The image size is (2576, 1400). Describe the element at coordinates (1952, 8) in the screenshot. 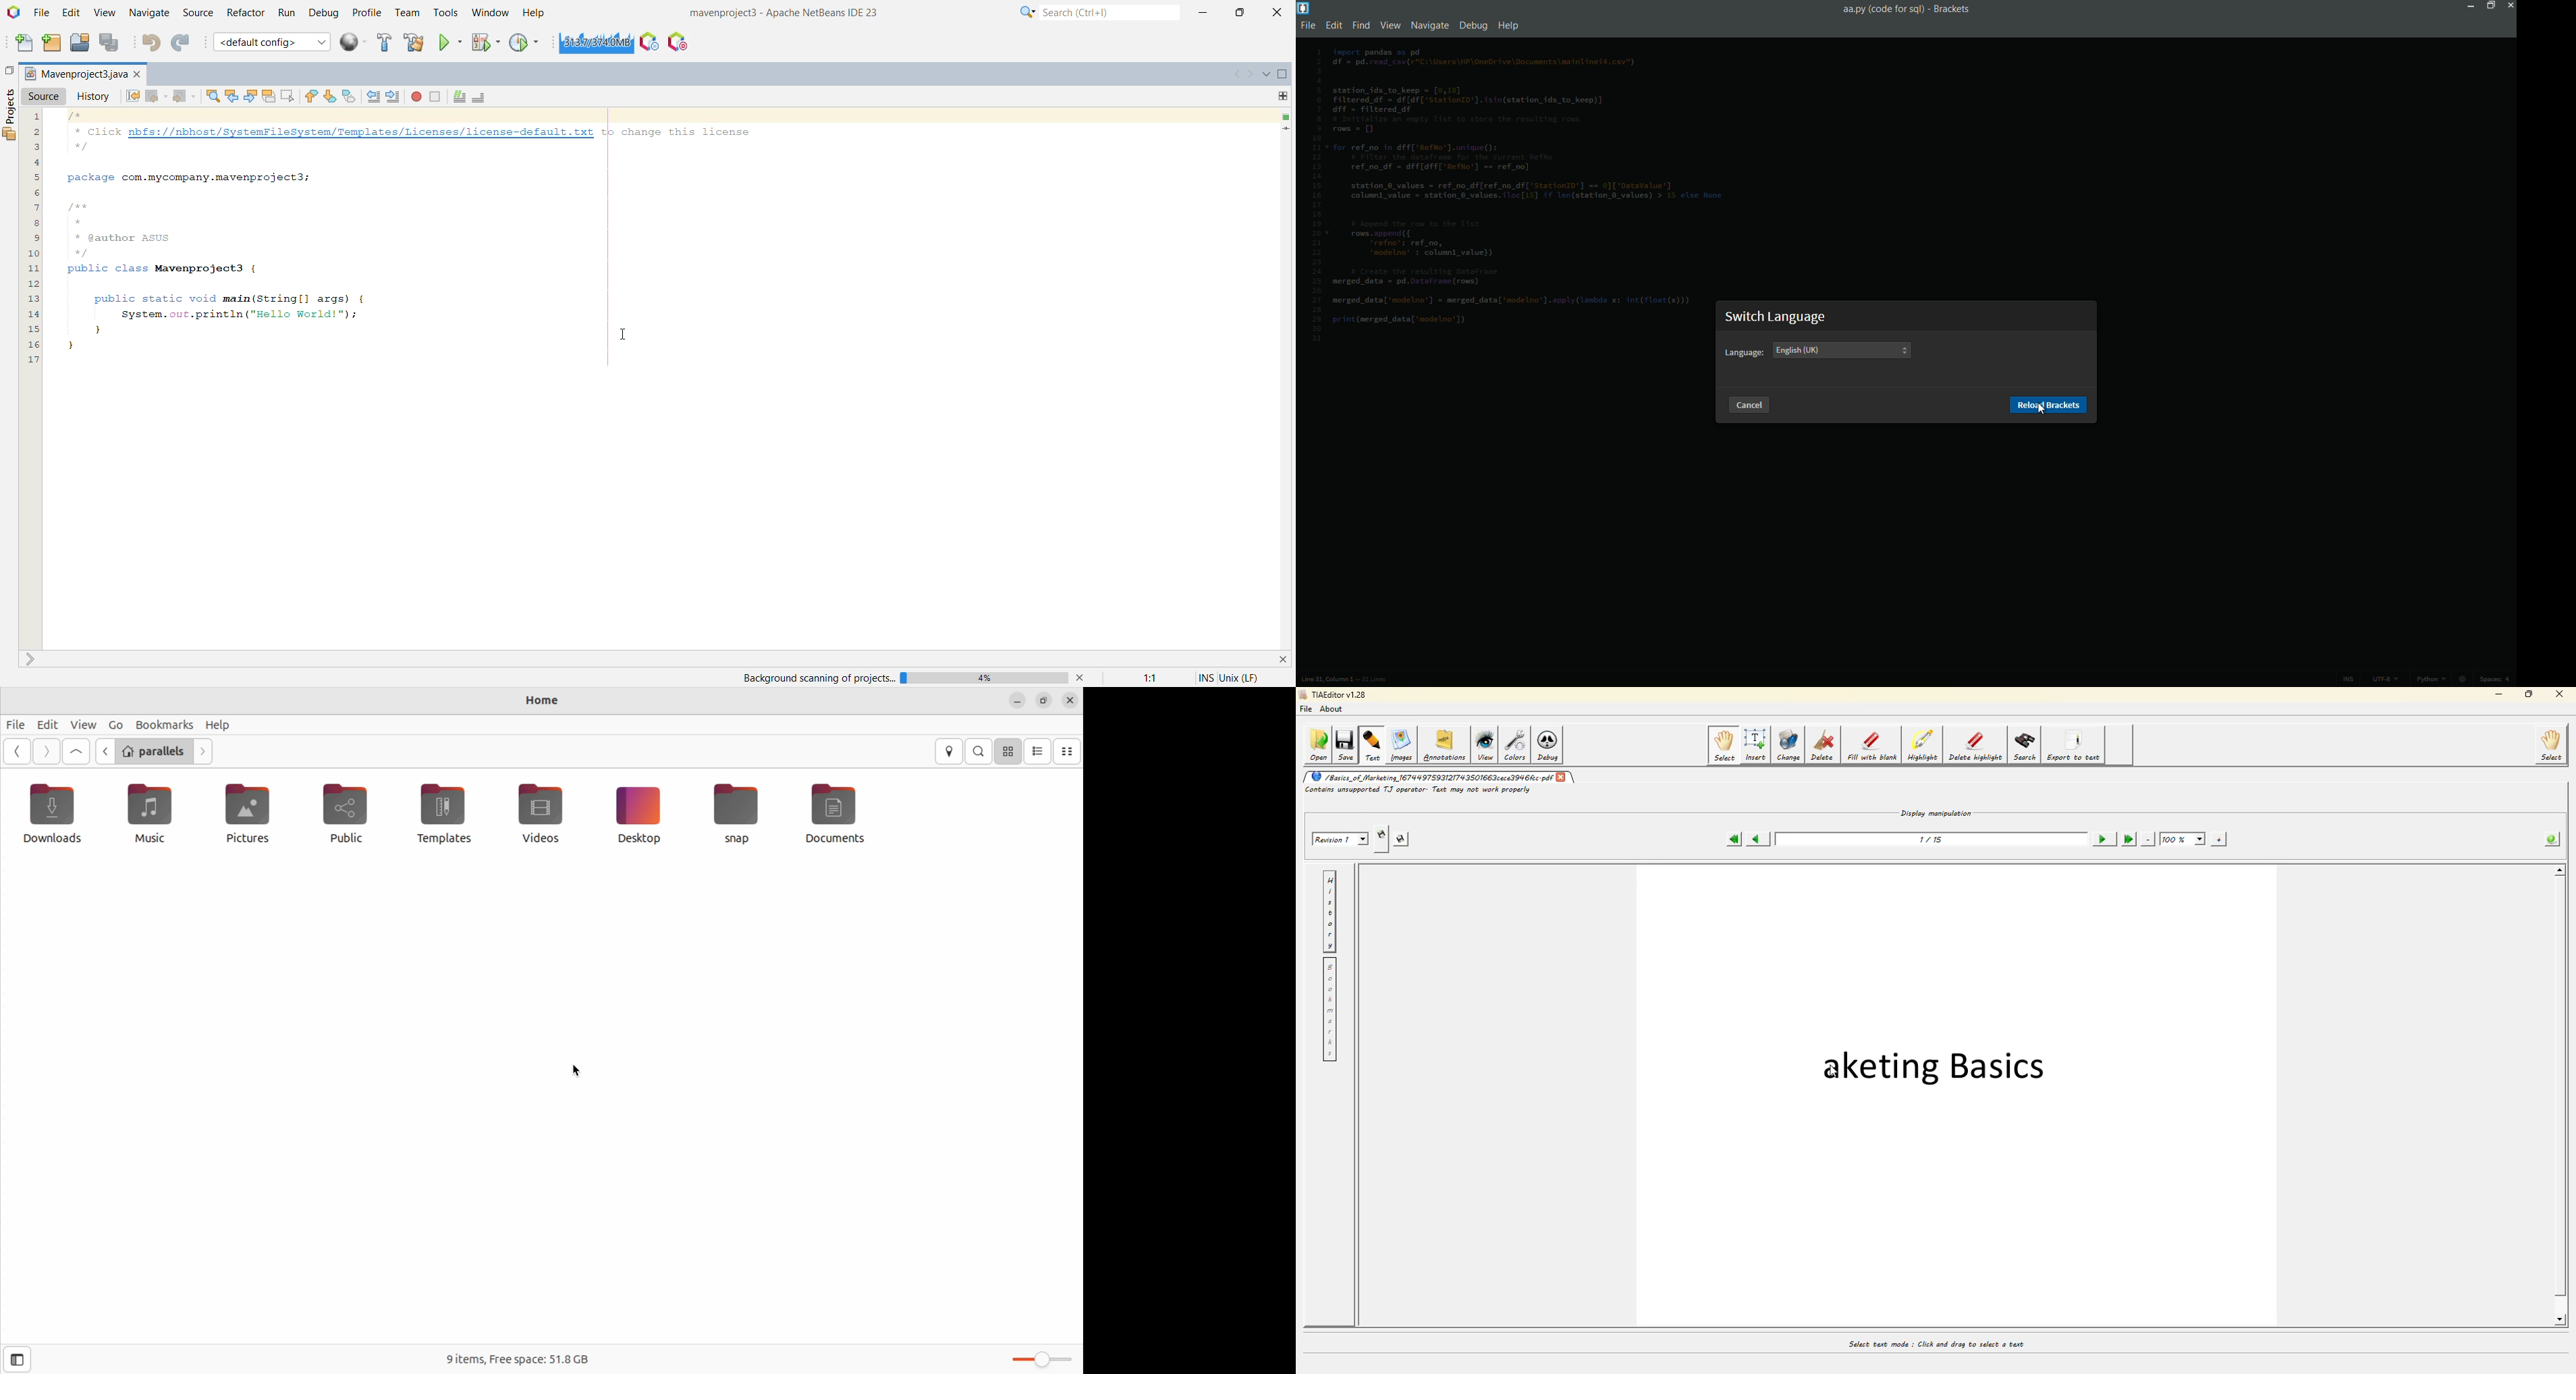

I see `app name` at that location.